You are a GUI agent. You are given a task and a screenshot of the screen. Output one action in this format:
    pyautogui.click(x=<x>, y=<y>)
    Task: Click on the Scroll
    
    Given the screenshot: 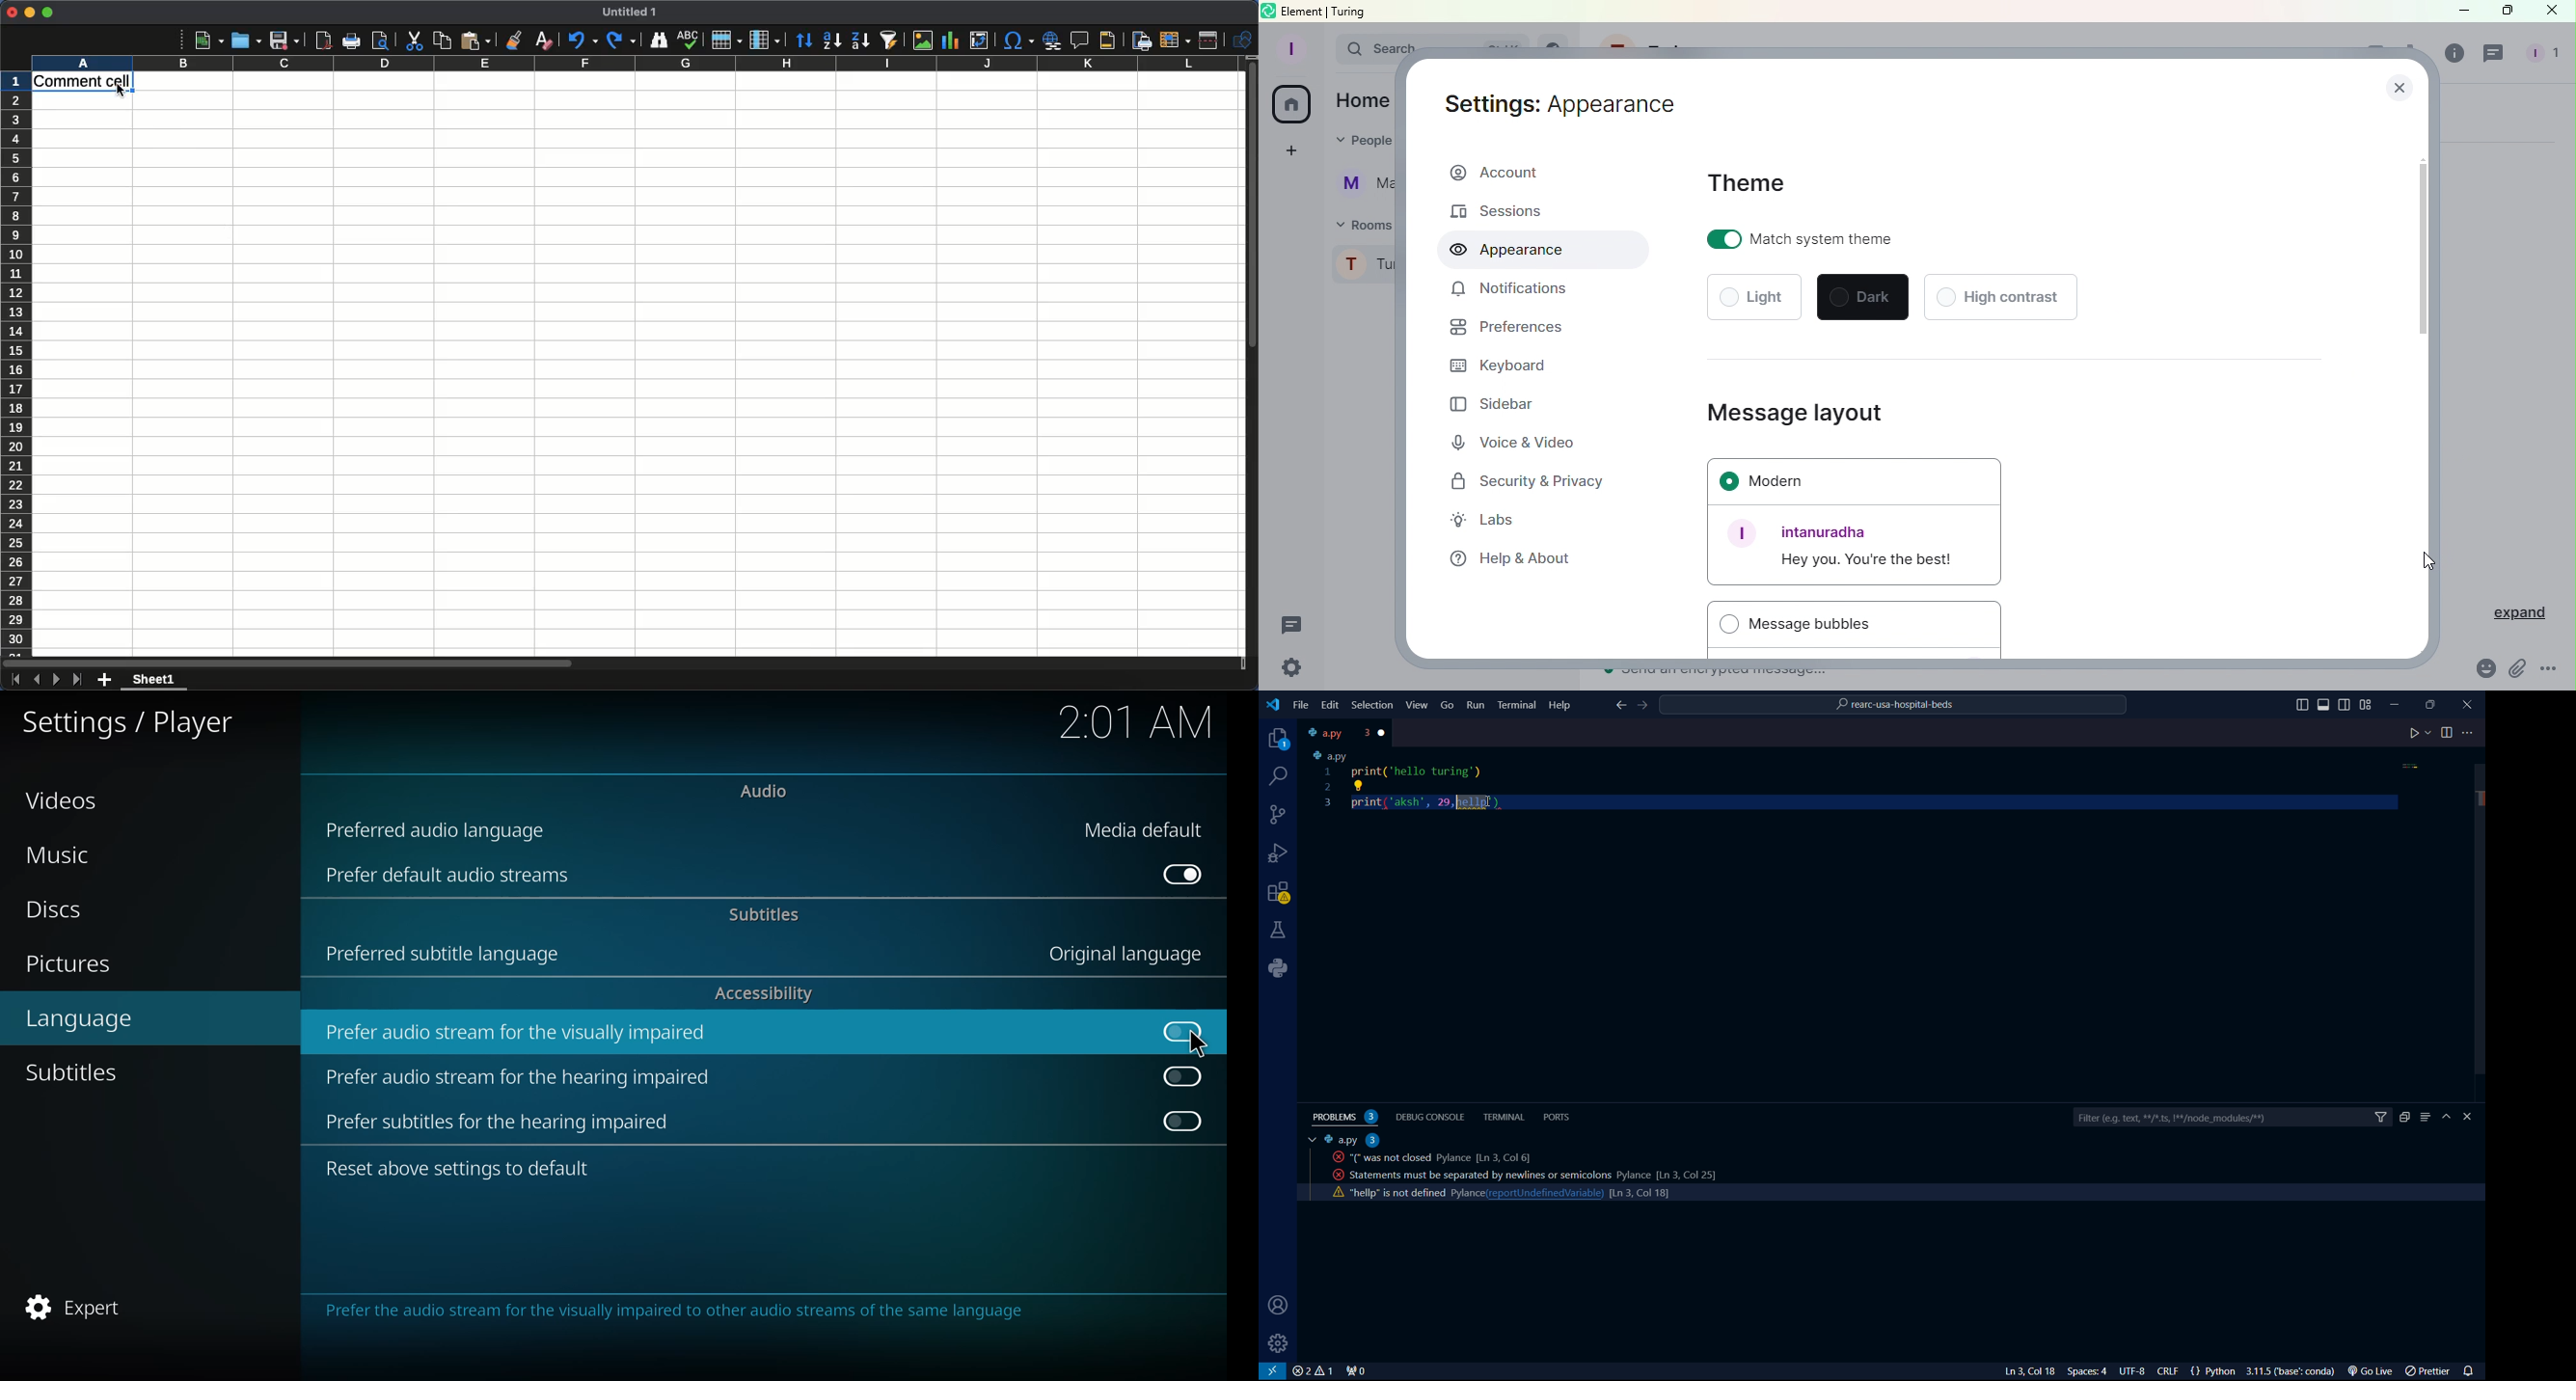 What is the action you would take?
    pyautogui.click(x=1251, y=351)
    